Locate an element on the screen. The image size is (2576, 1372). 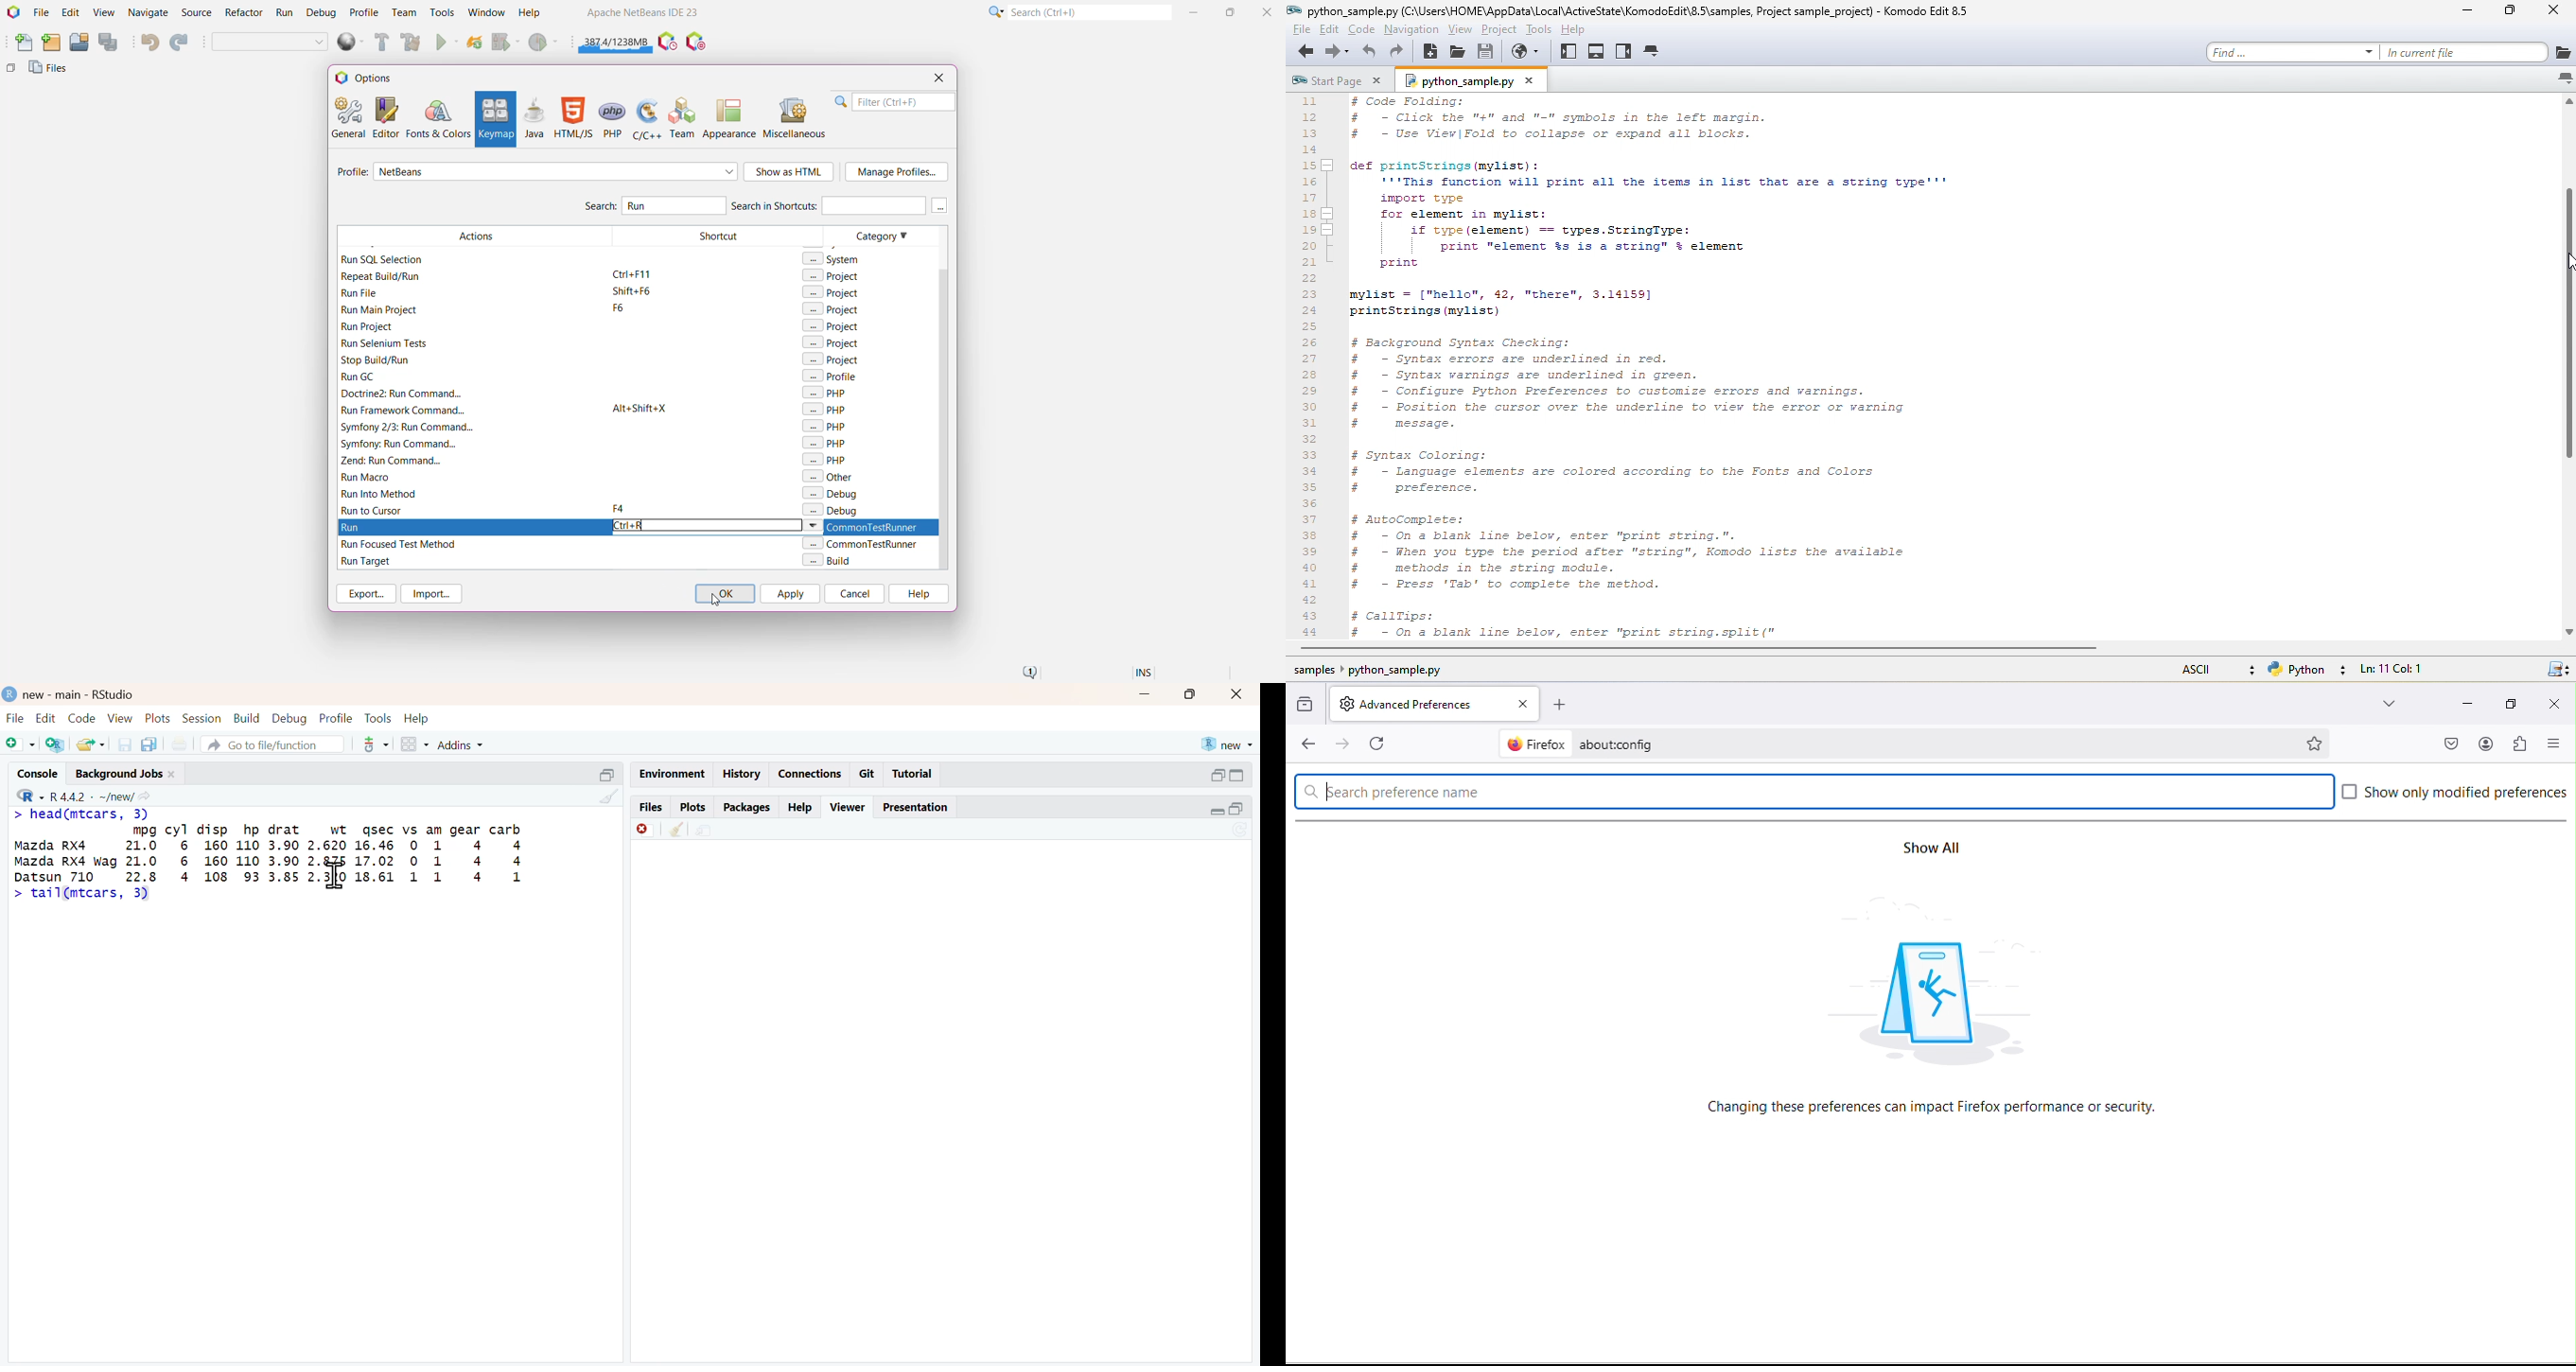
Help is located at coordinates (801, 806).